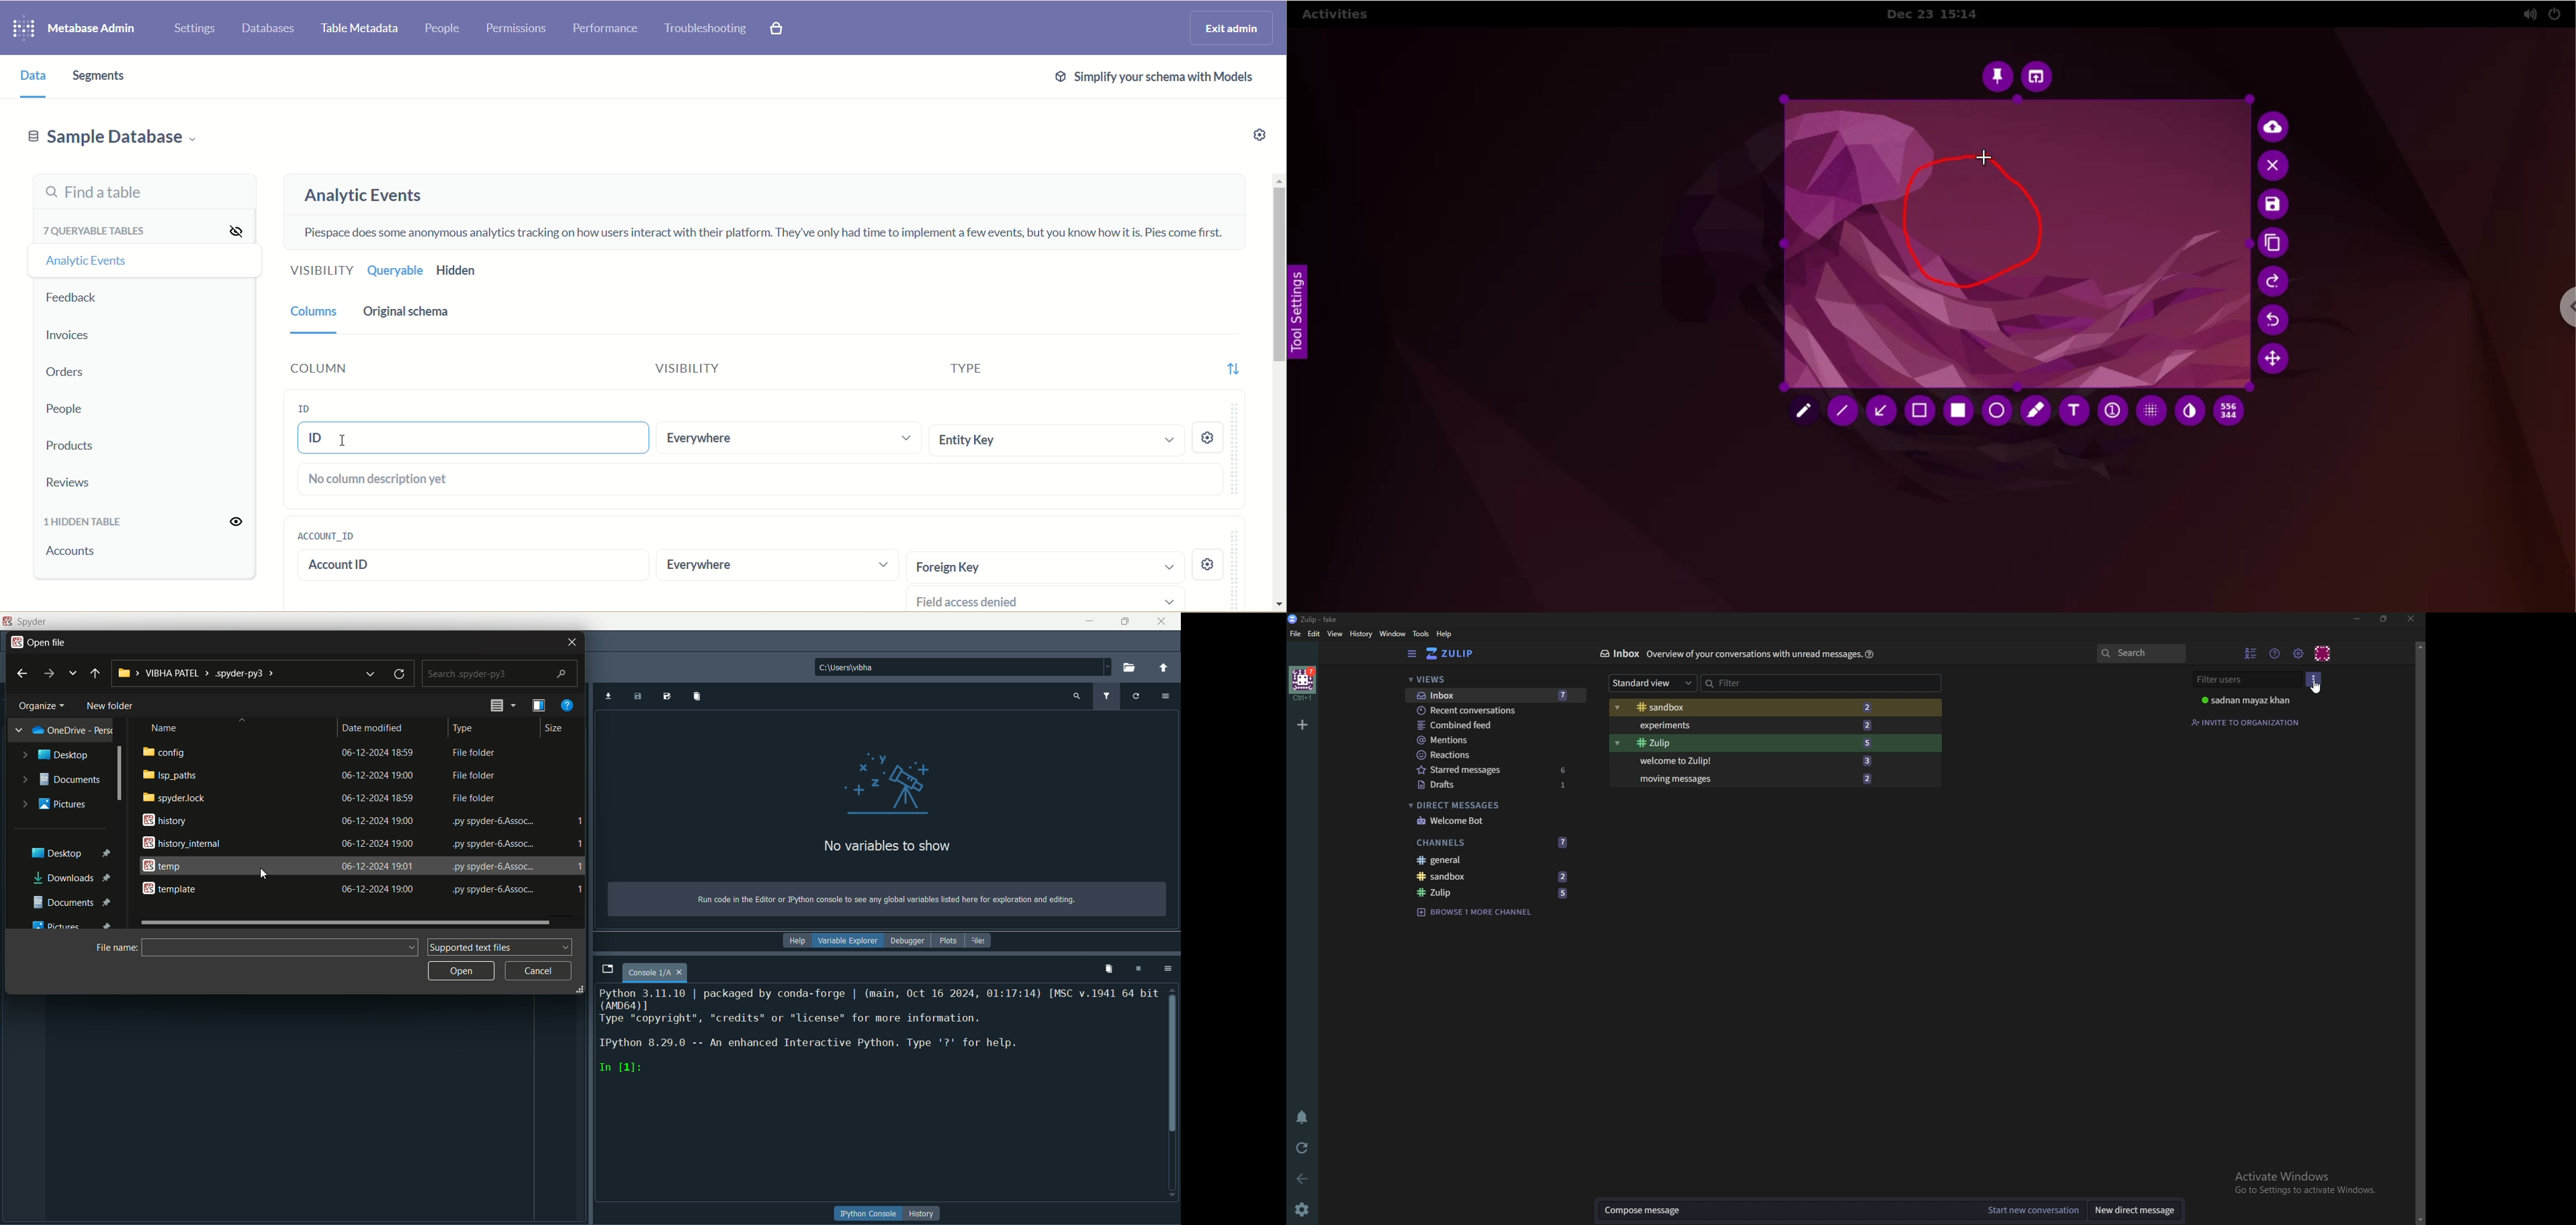 The width and height of the screenshot is (2576, 1232). What do you see at coordinates (374, 673) in the screenshot?
I see `down arrow` at bounding box center [374, 673].